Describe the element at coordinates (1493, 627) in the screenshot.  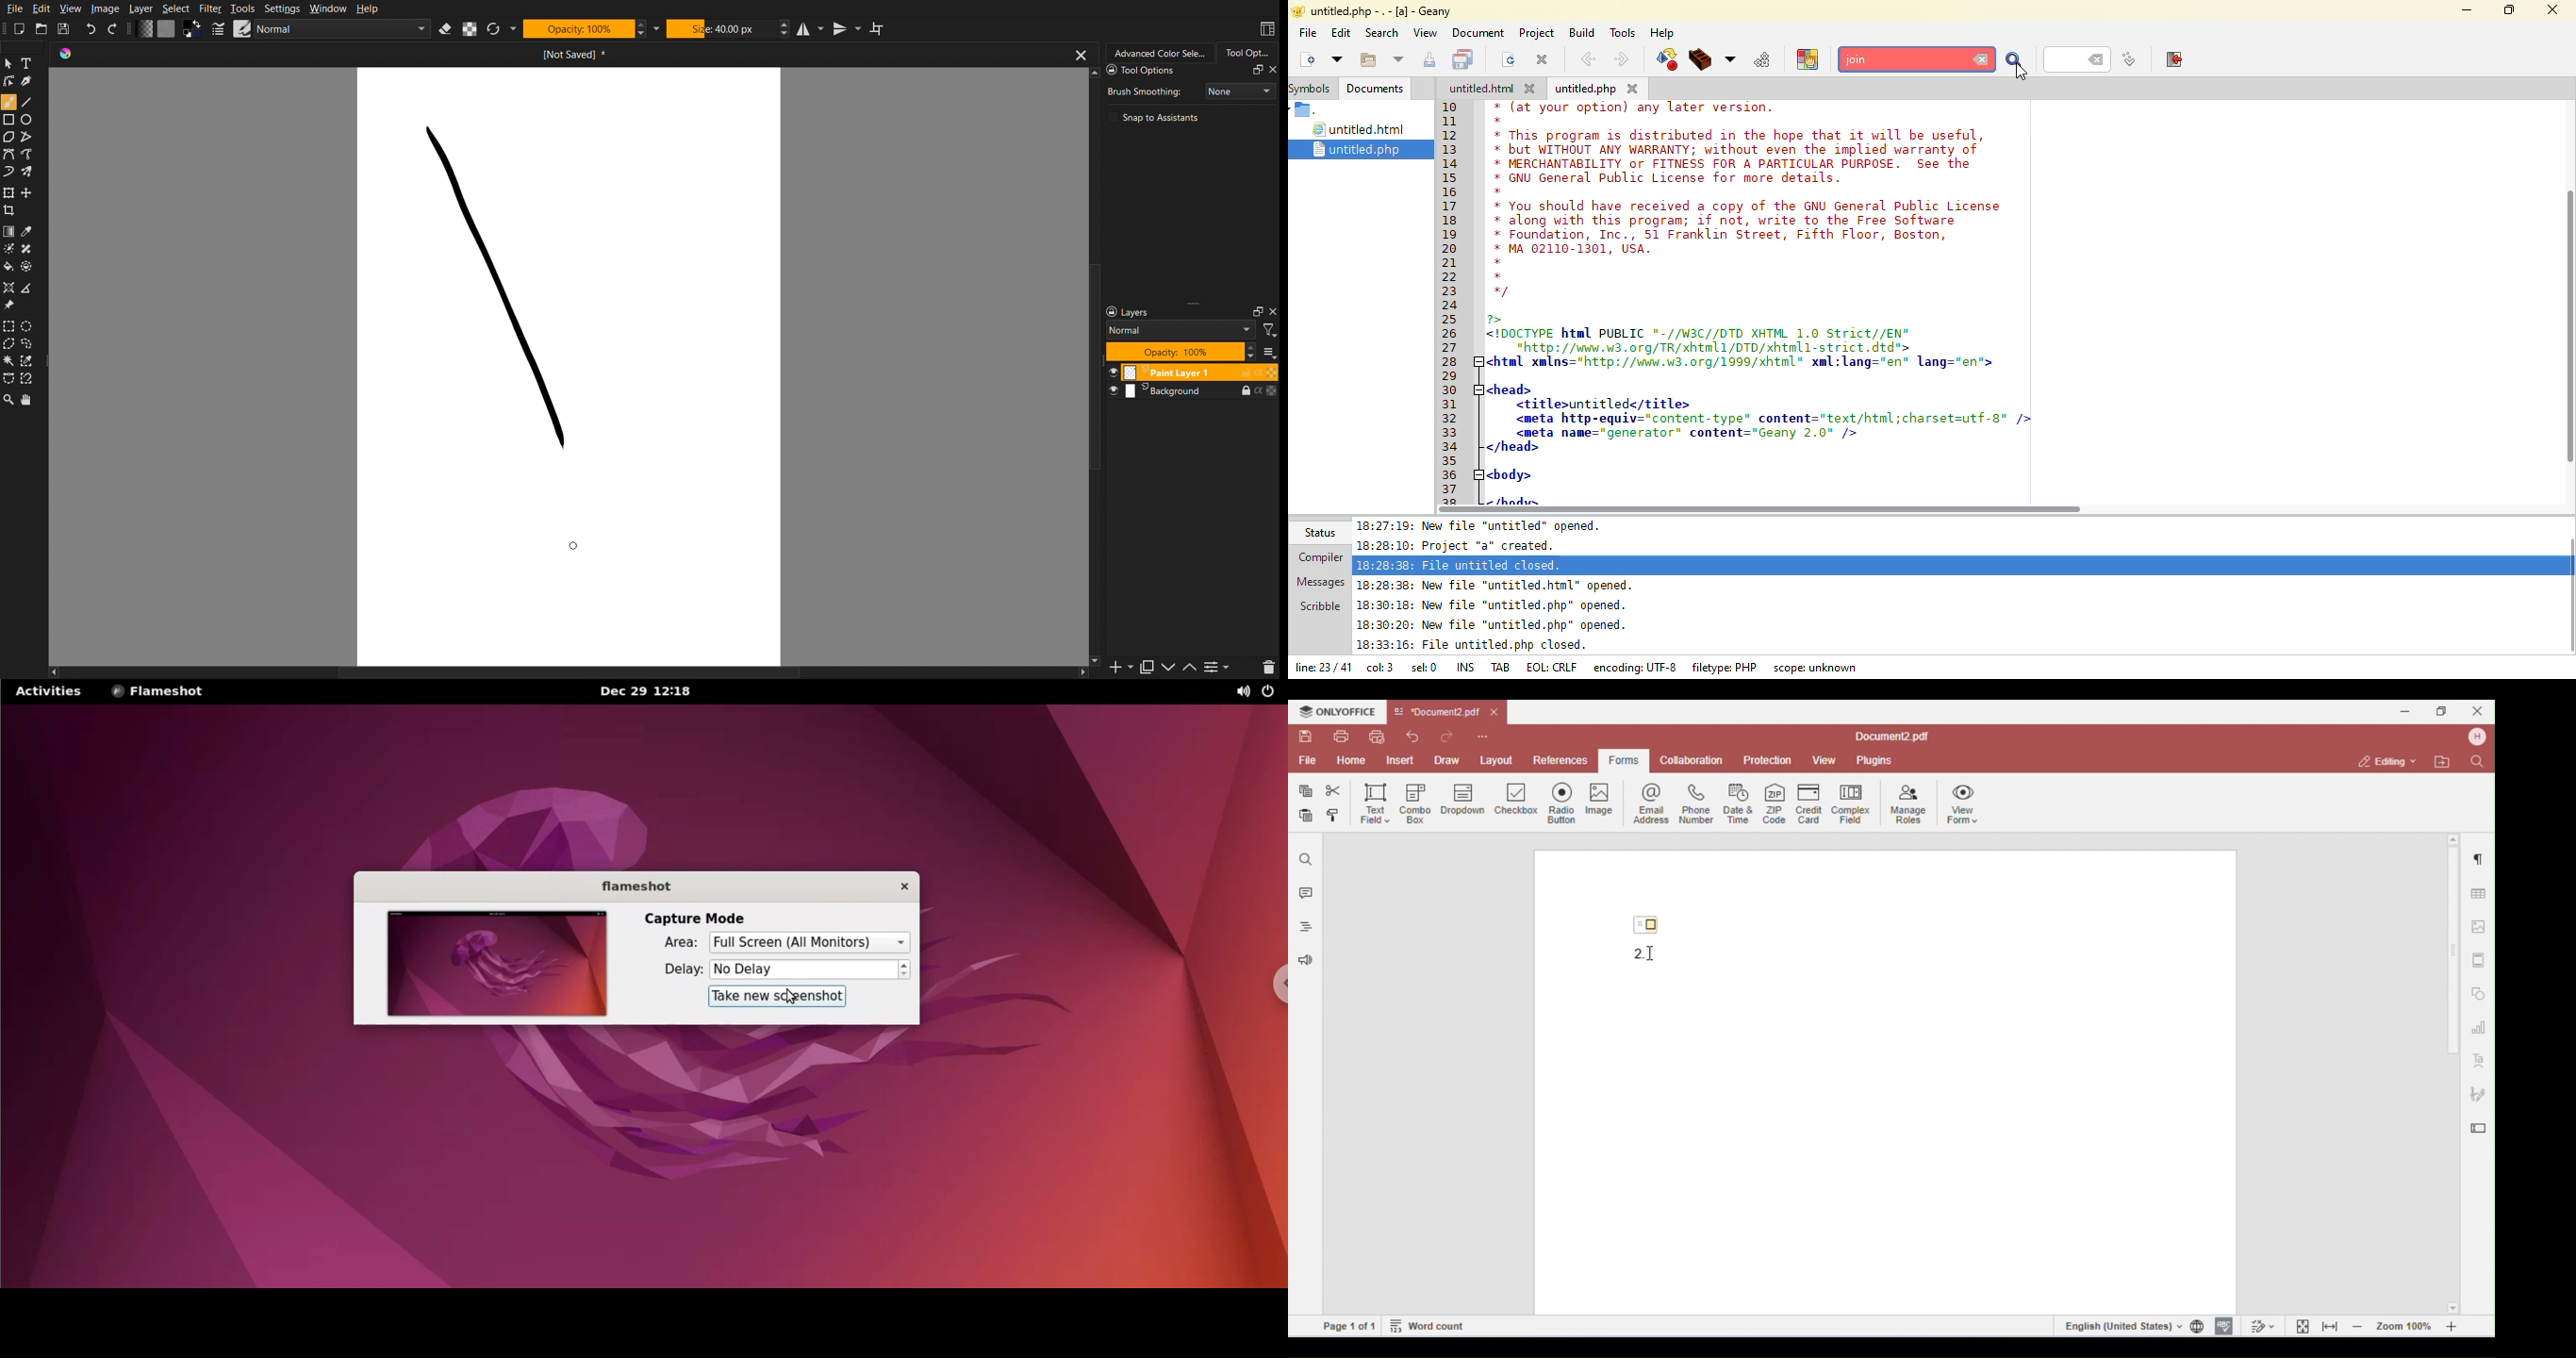
I see `18:30:20: new file "untitled.php" opened.` at that location.